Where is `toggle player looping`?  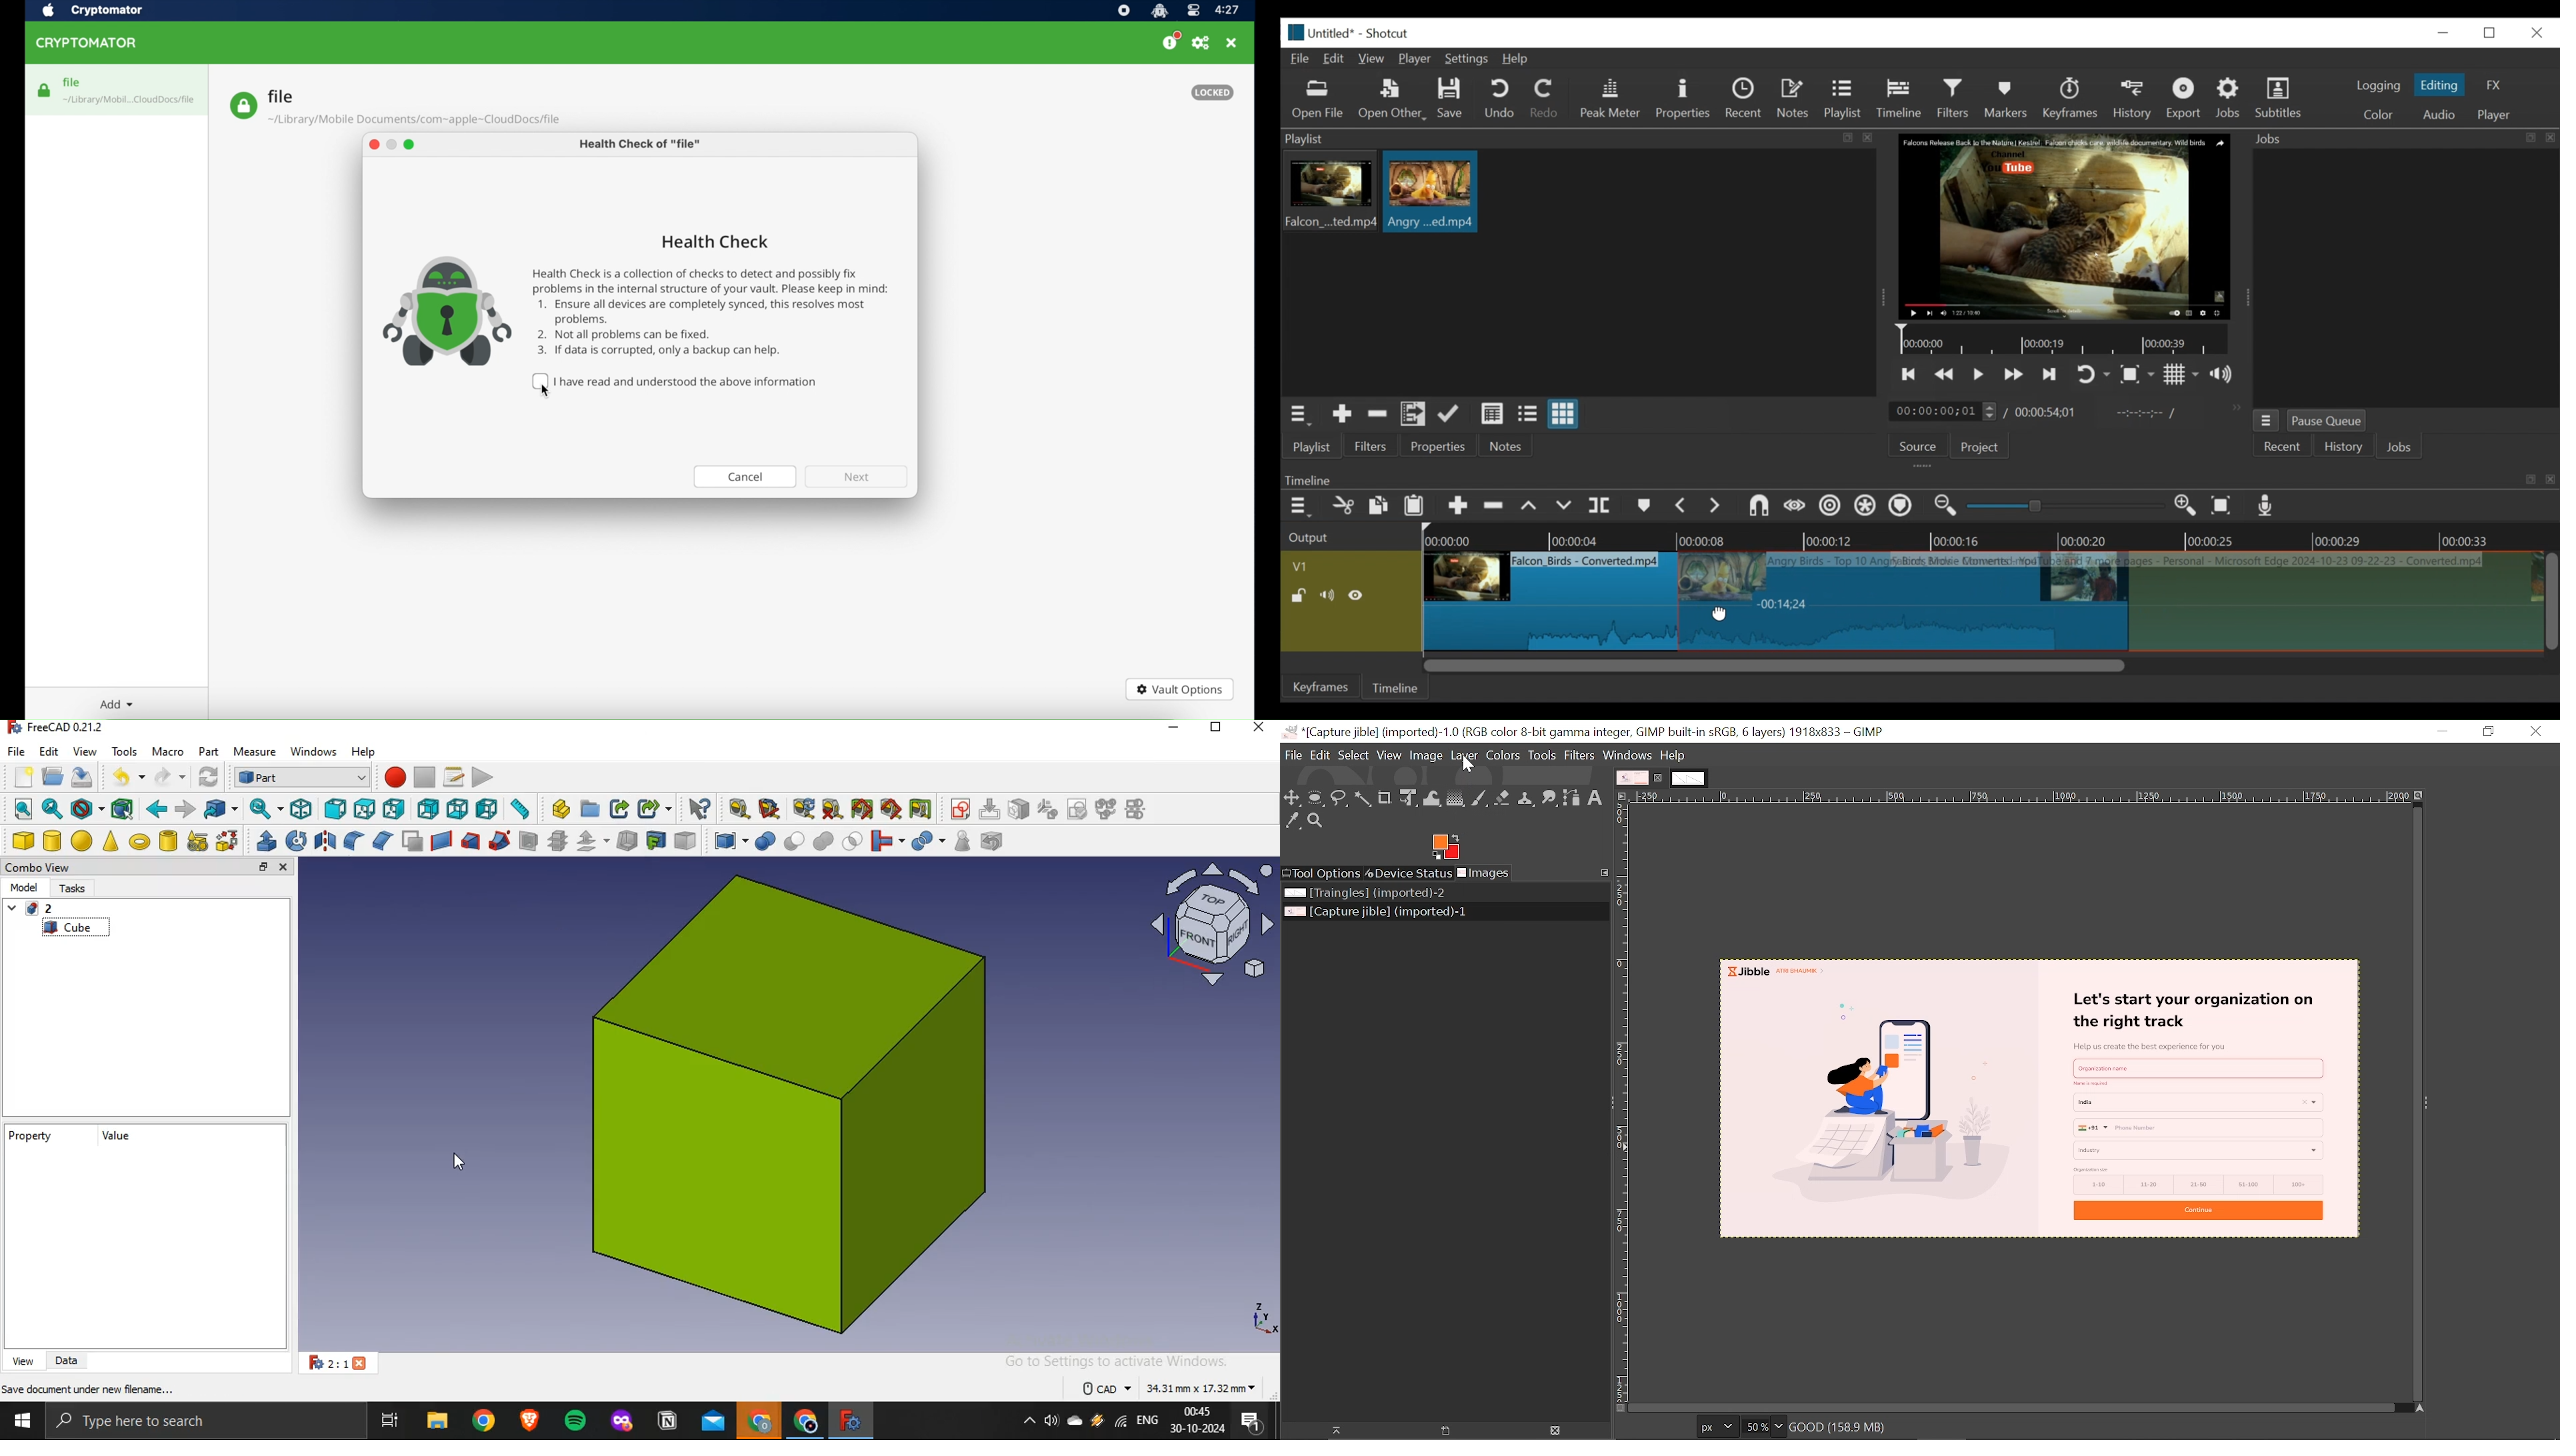 toggle player looping is located at coordinates (2093, 375).